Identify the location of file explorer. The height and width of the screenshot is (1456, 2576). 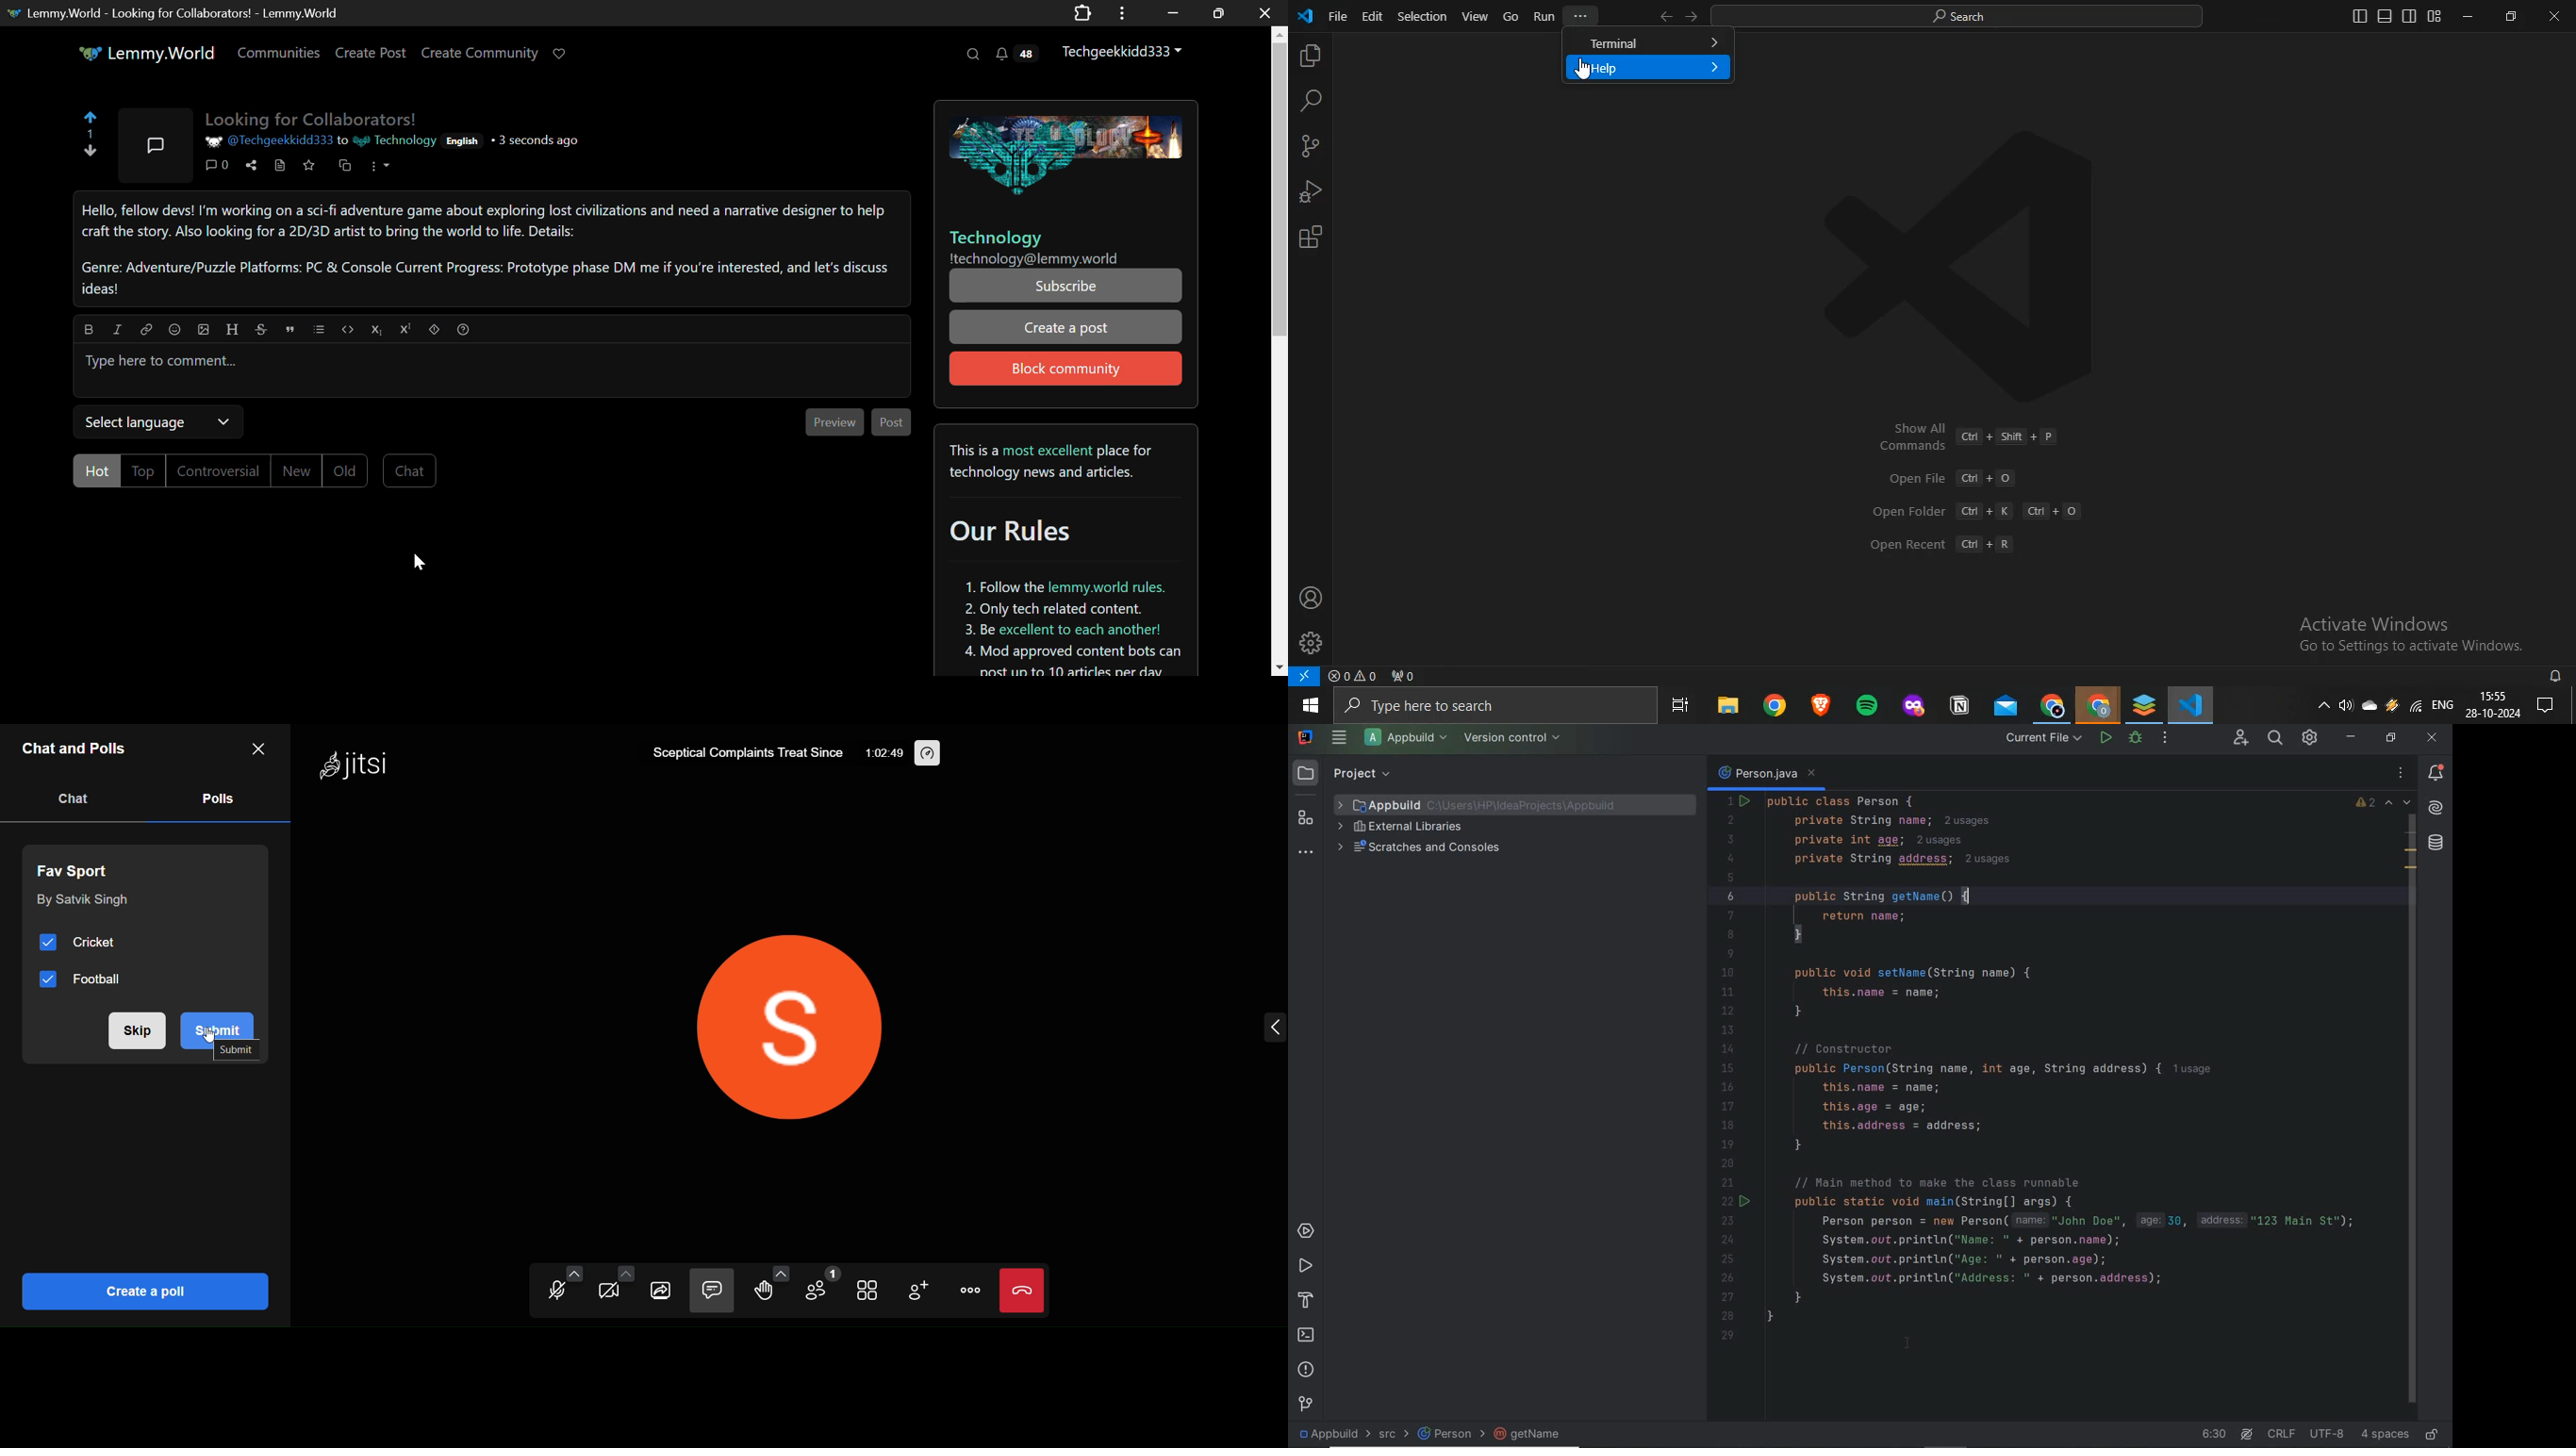
(1726, 707).